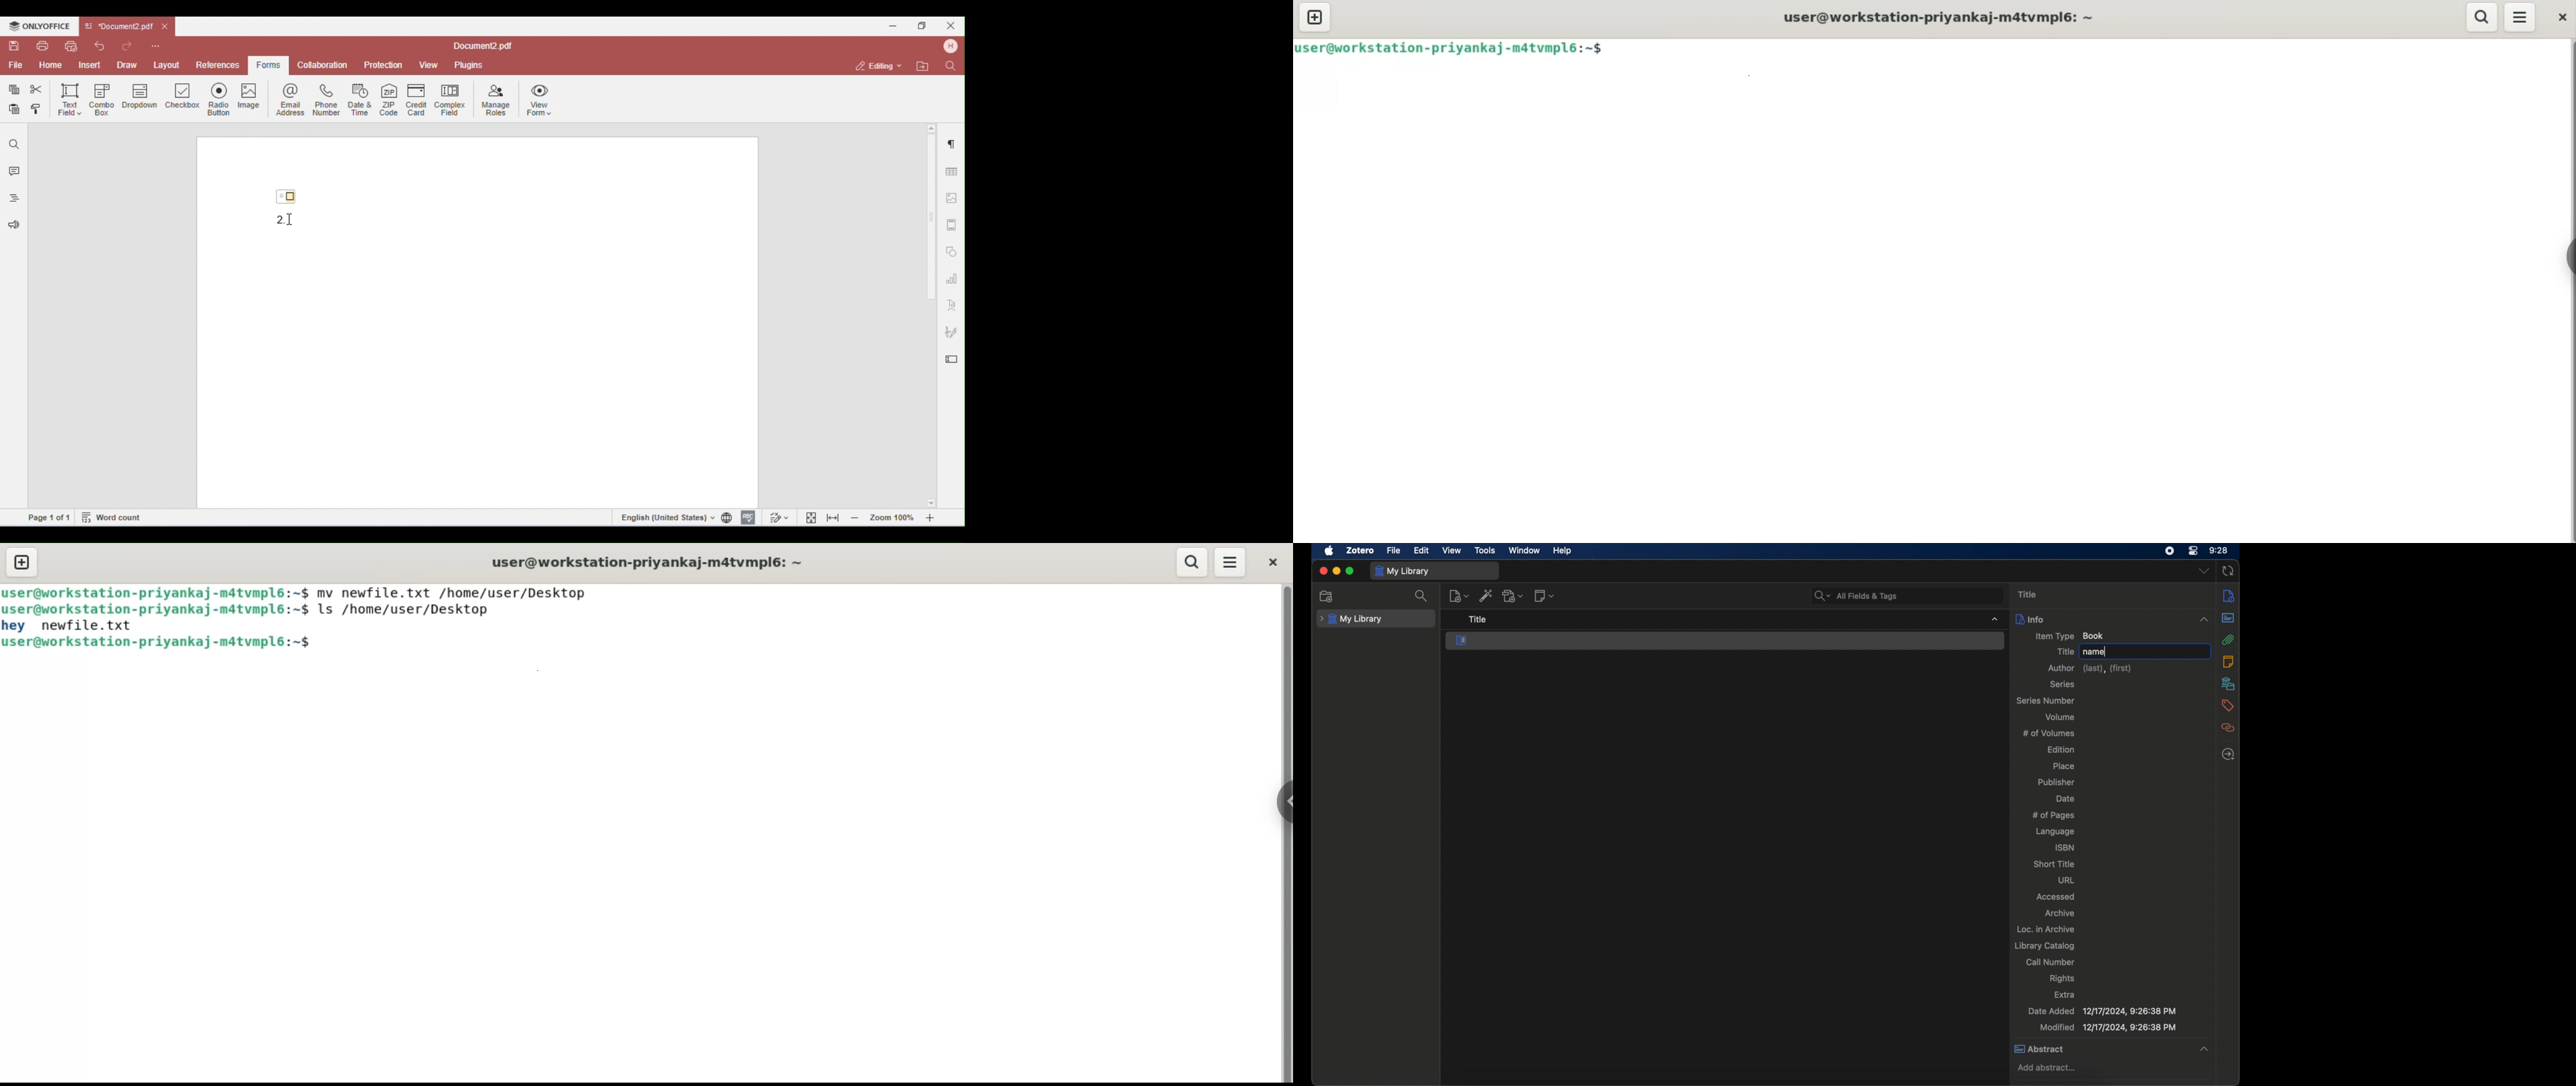 This screenshot has height=1092, width=2576. What do you see at coordinates (2229, 754) in the screenshot?
I see `locate` at bounding box center [2229, 754].